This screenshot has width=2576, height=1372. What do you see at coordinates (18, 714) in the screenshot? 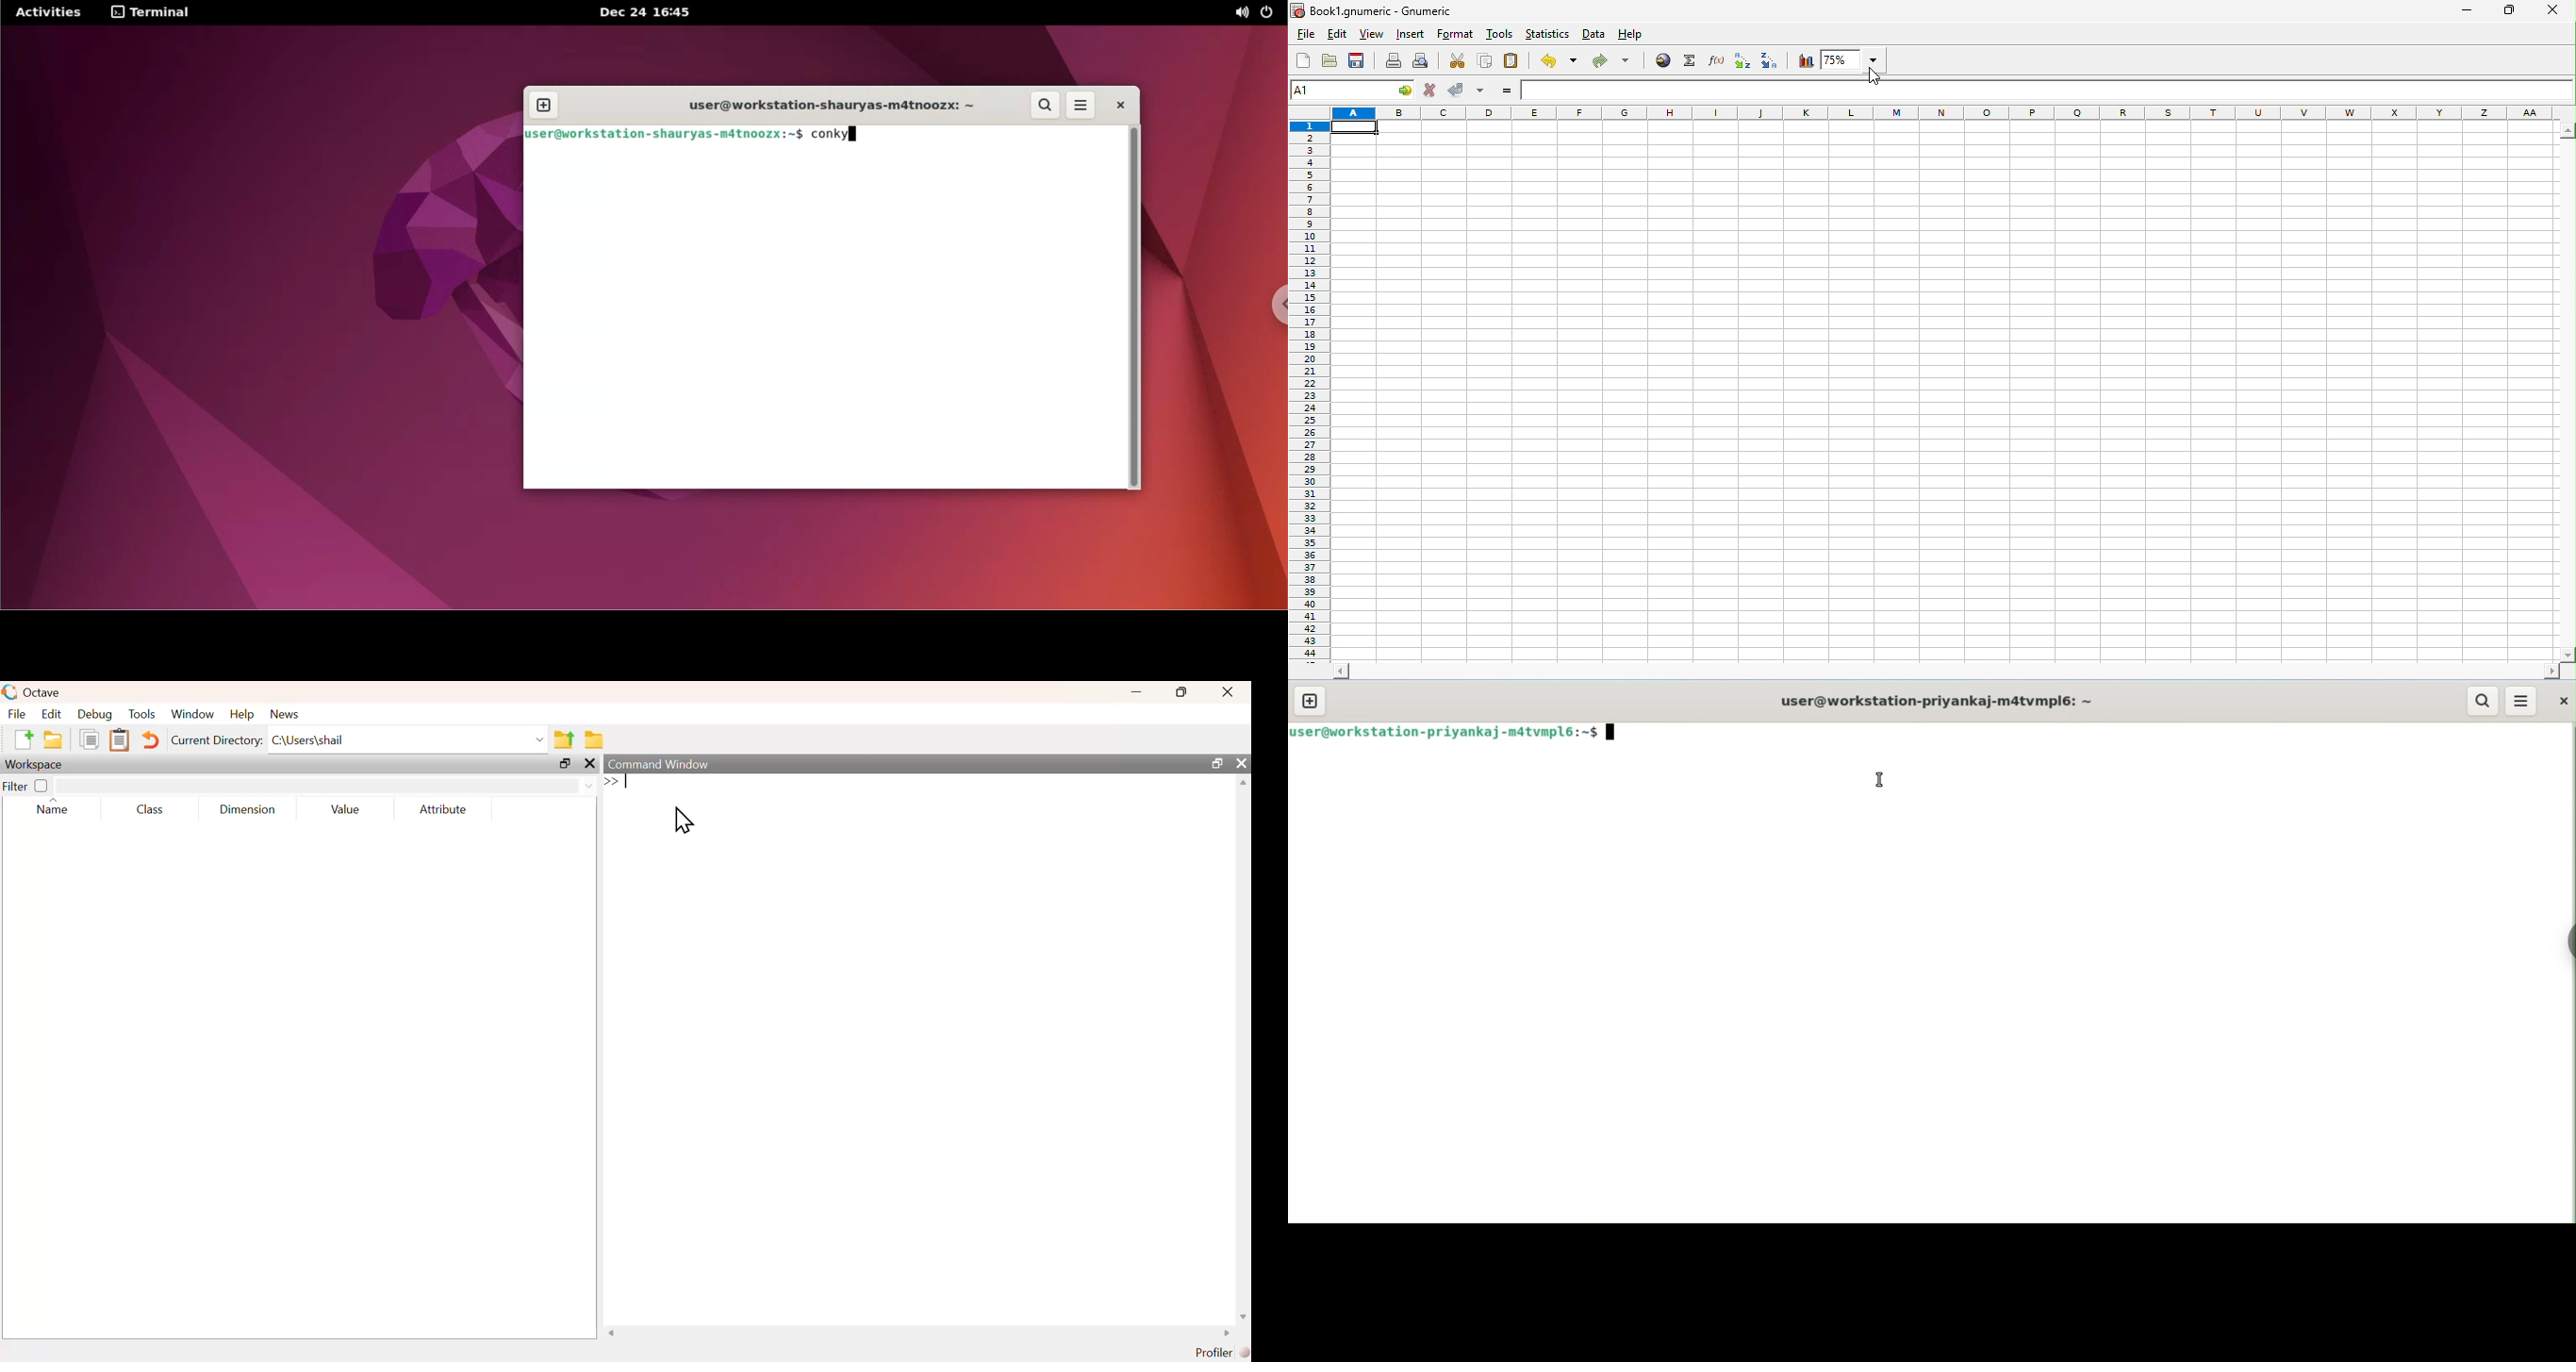
I see `file` at bounding box center [18, 714].